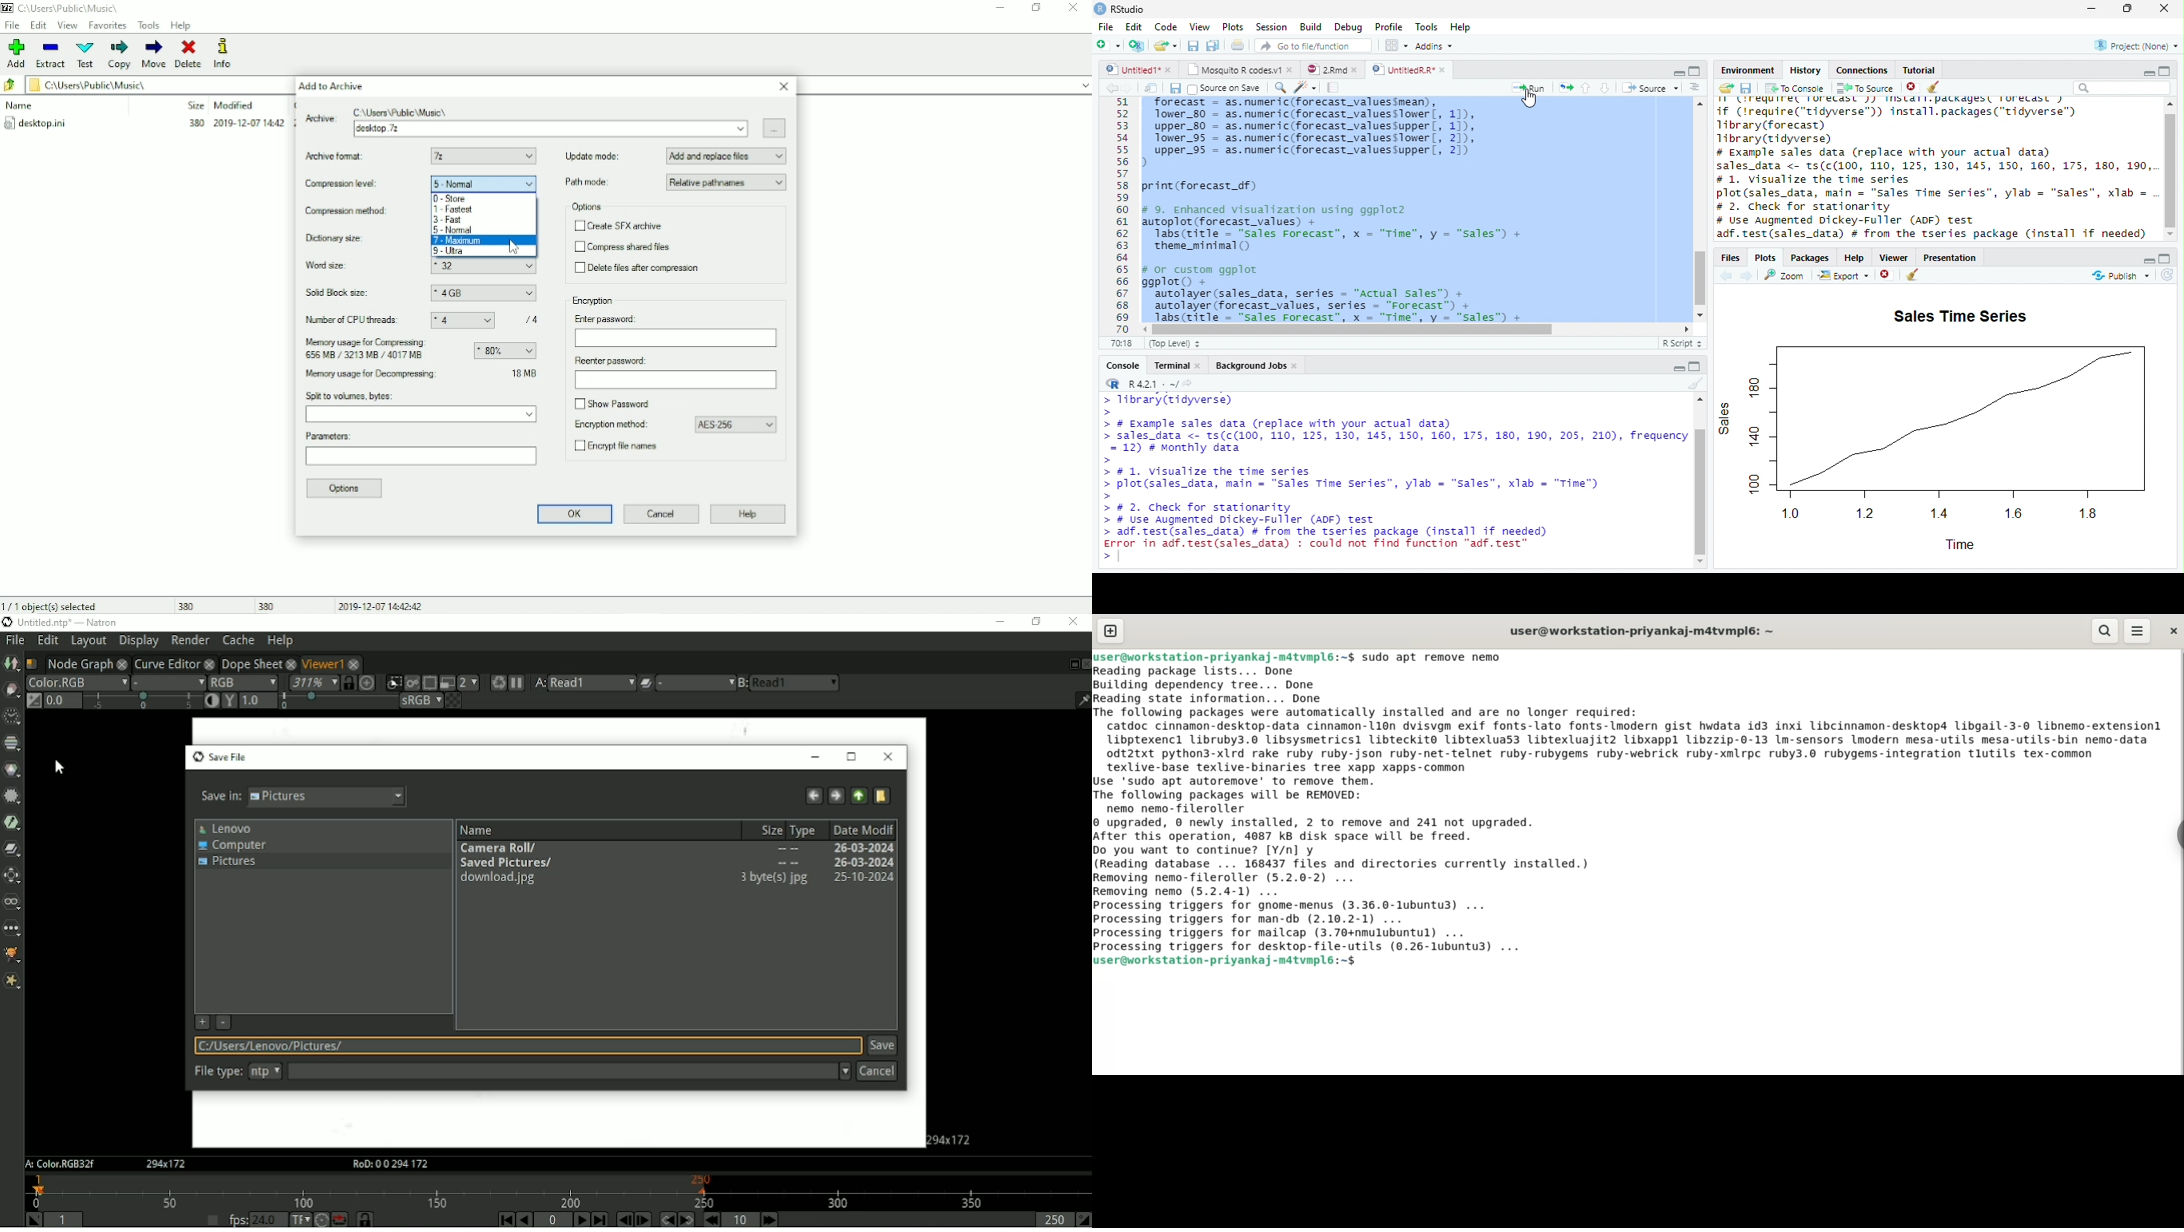  I want to click on Background jobs, so click(1257, 366).